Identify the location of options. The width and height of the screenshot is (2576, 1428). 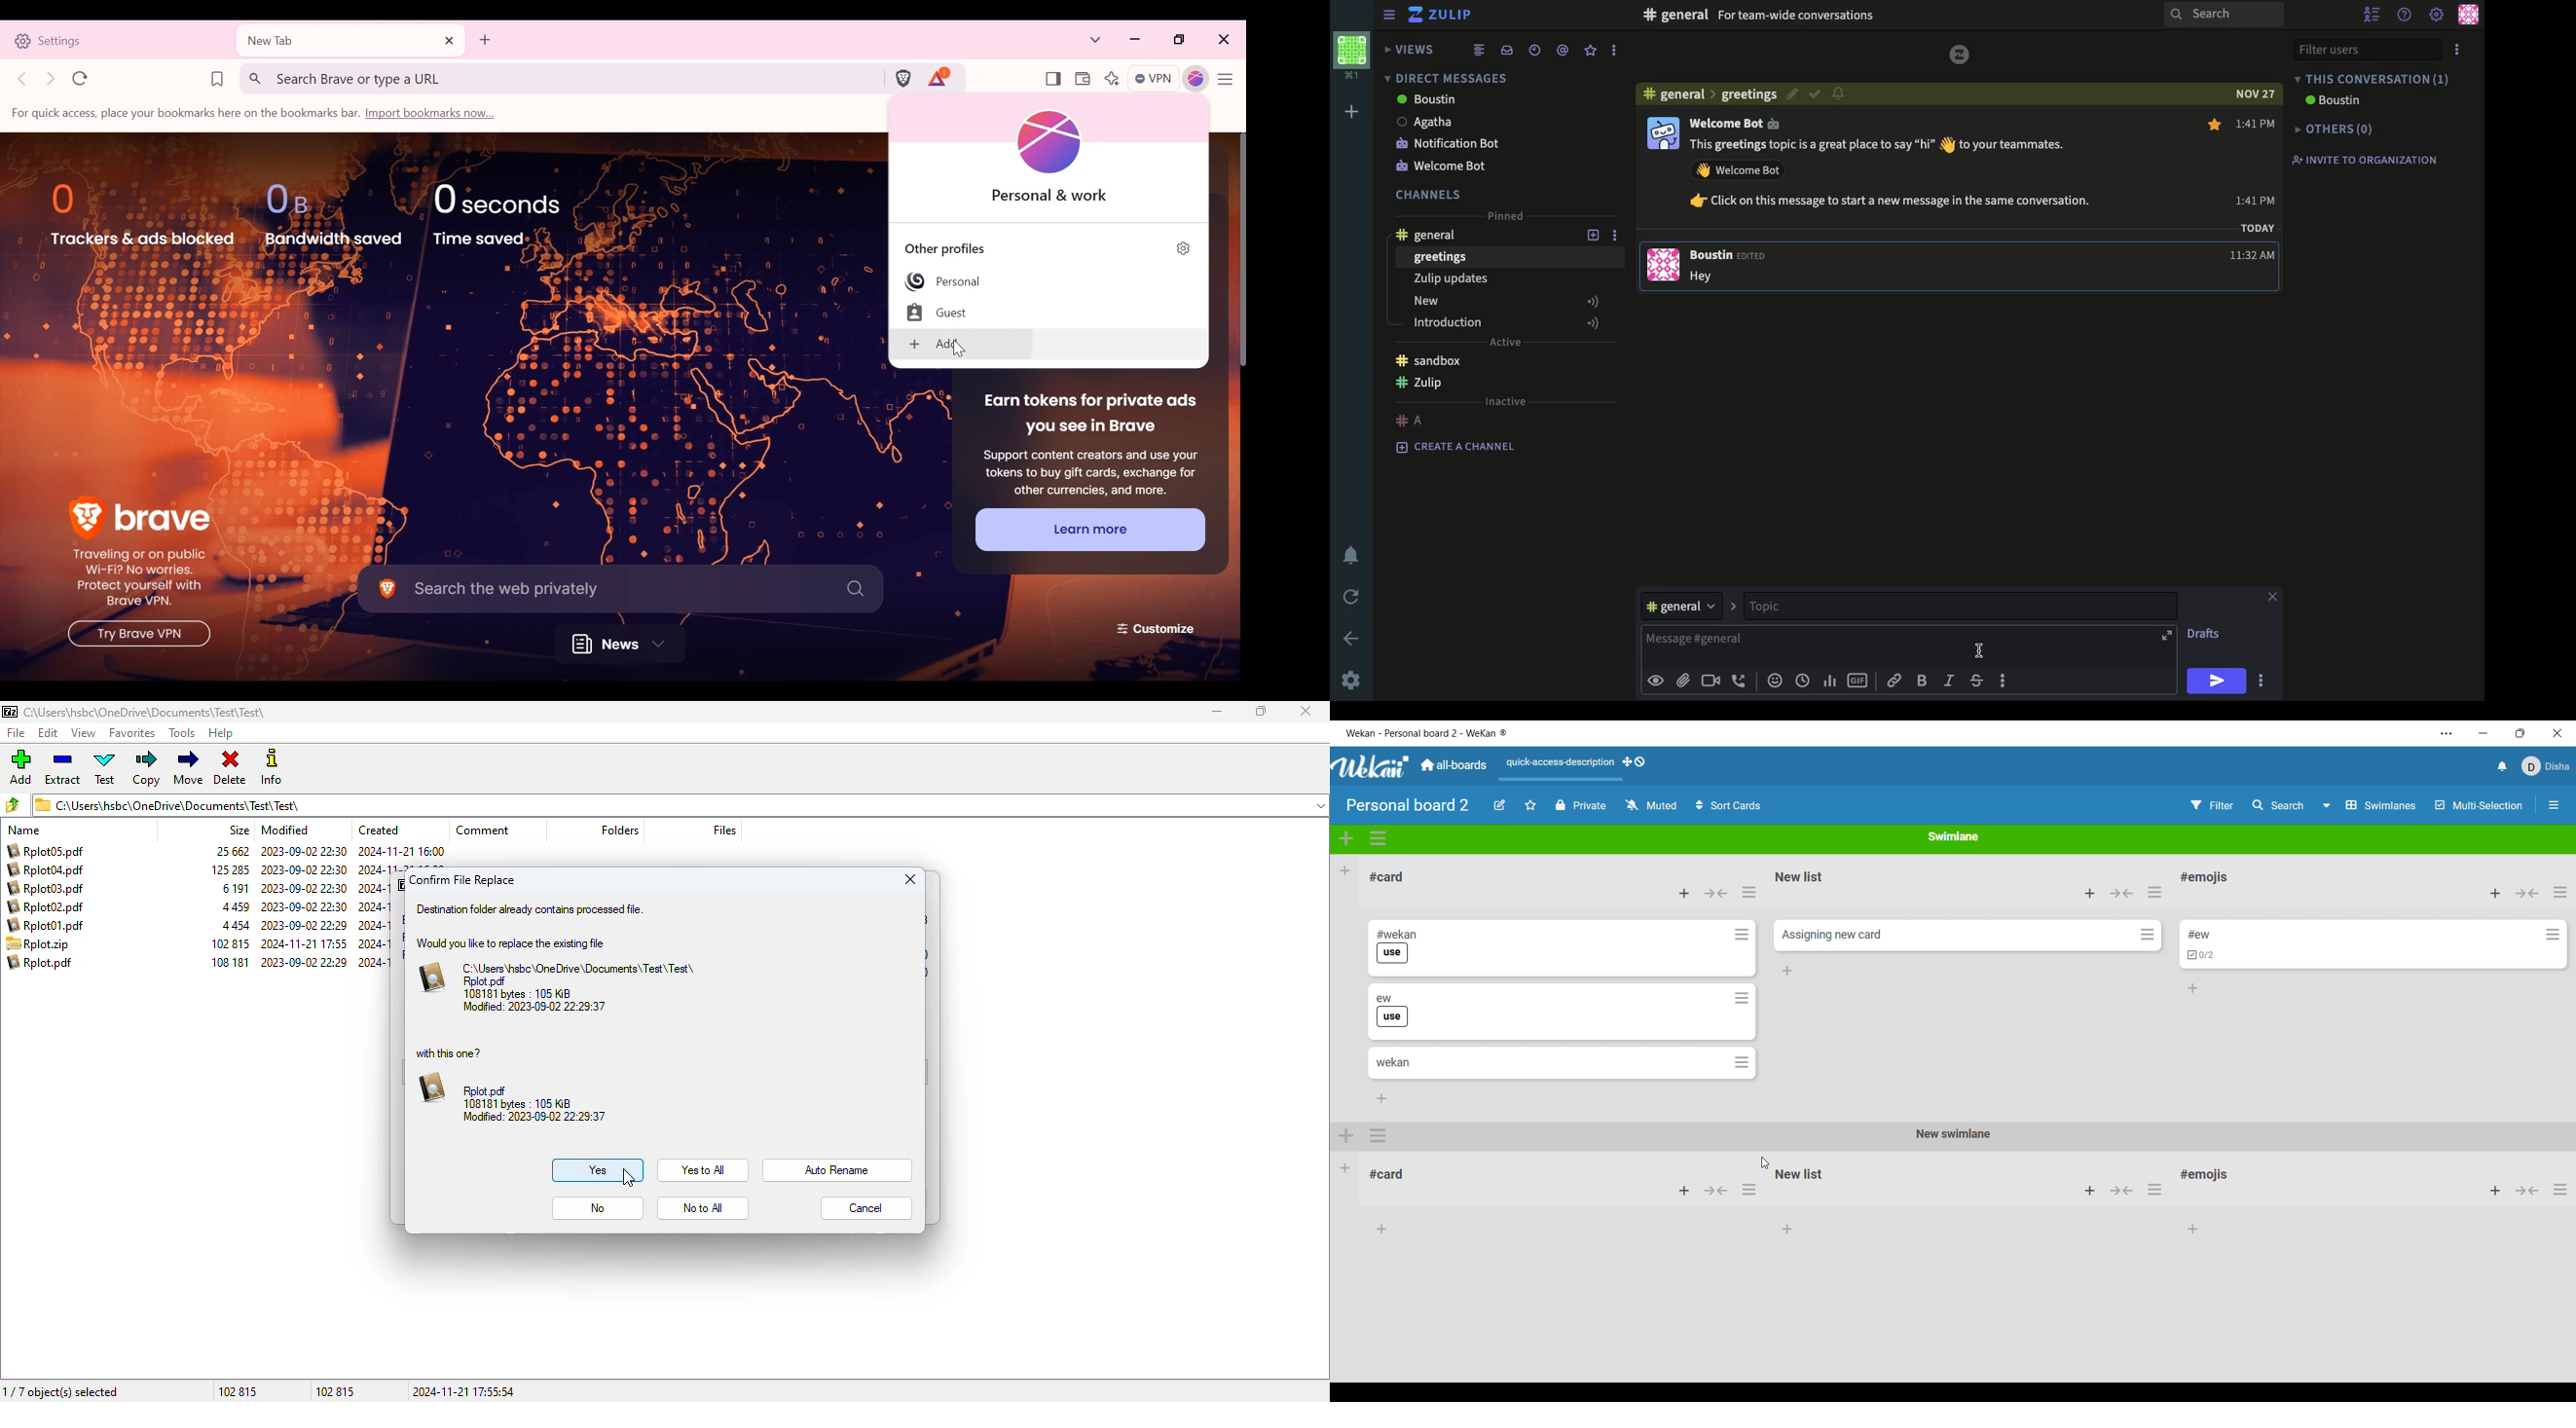
(1619, 237).